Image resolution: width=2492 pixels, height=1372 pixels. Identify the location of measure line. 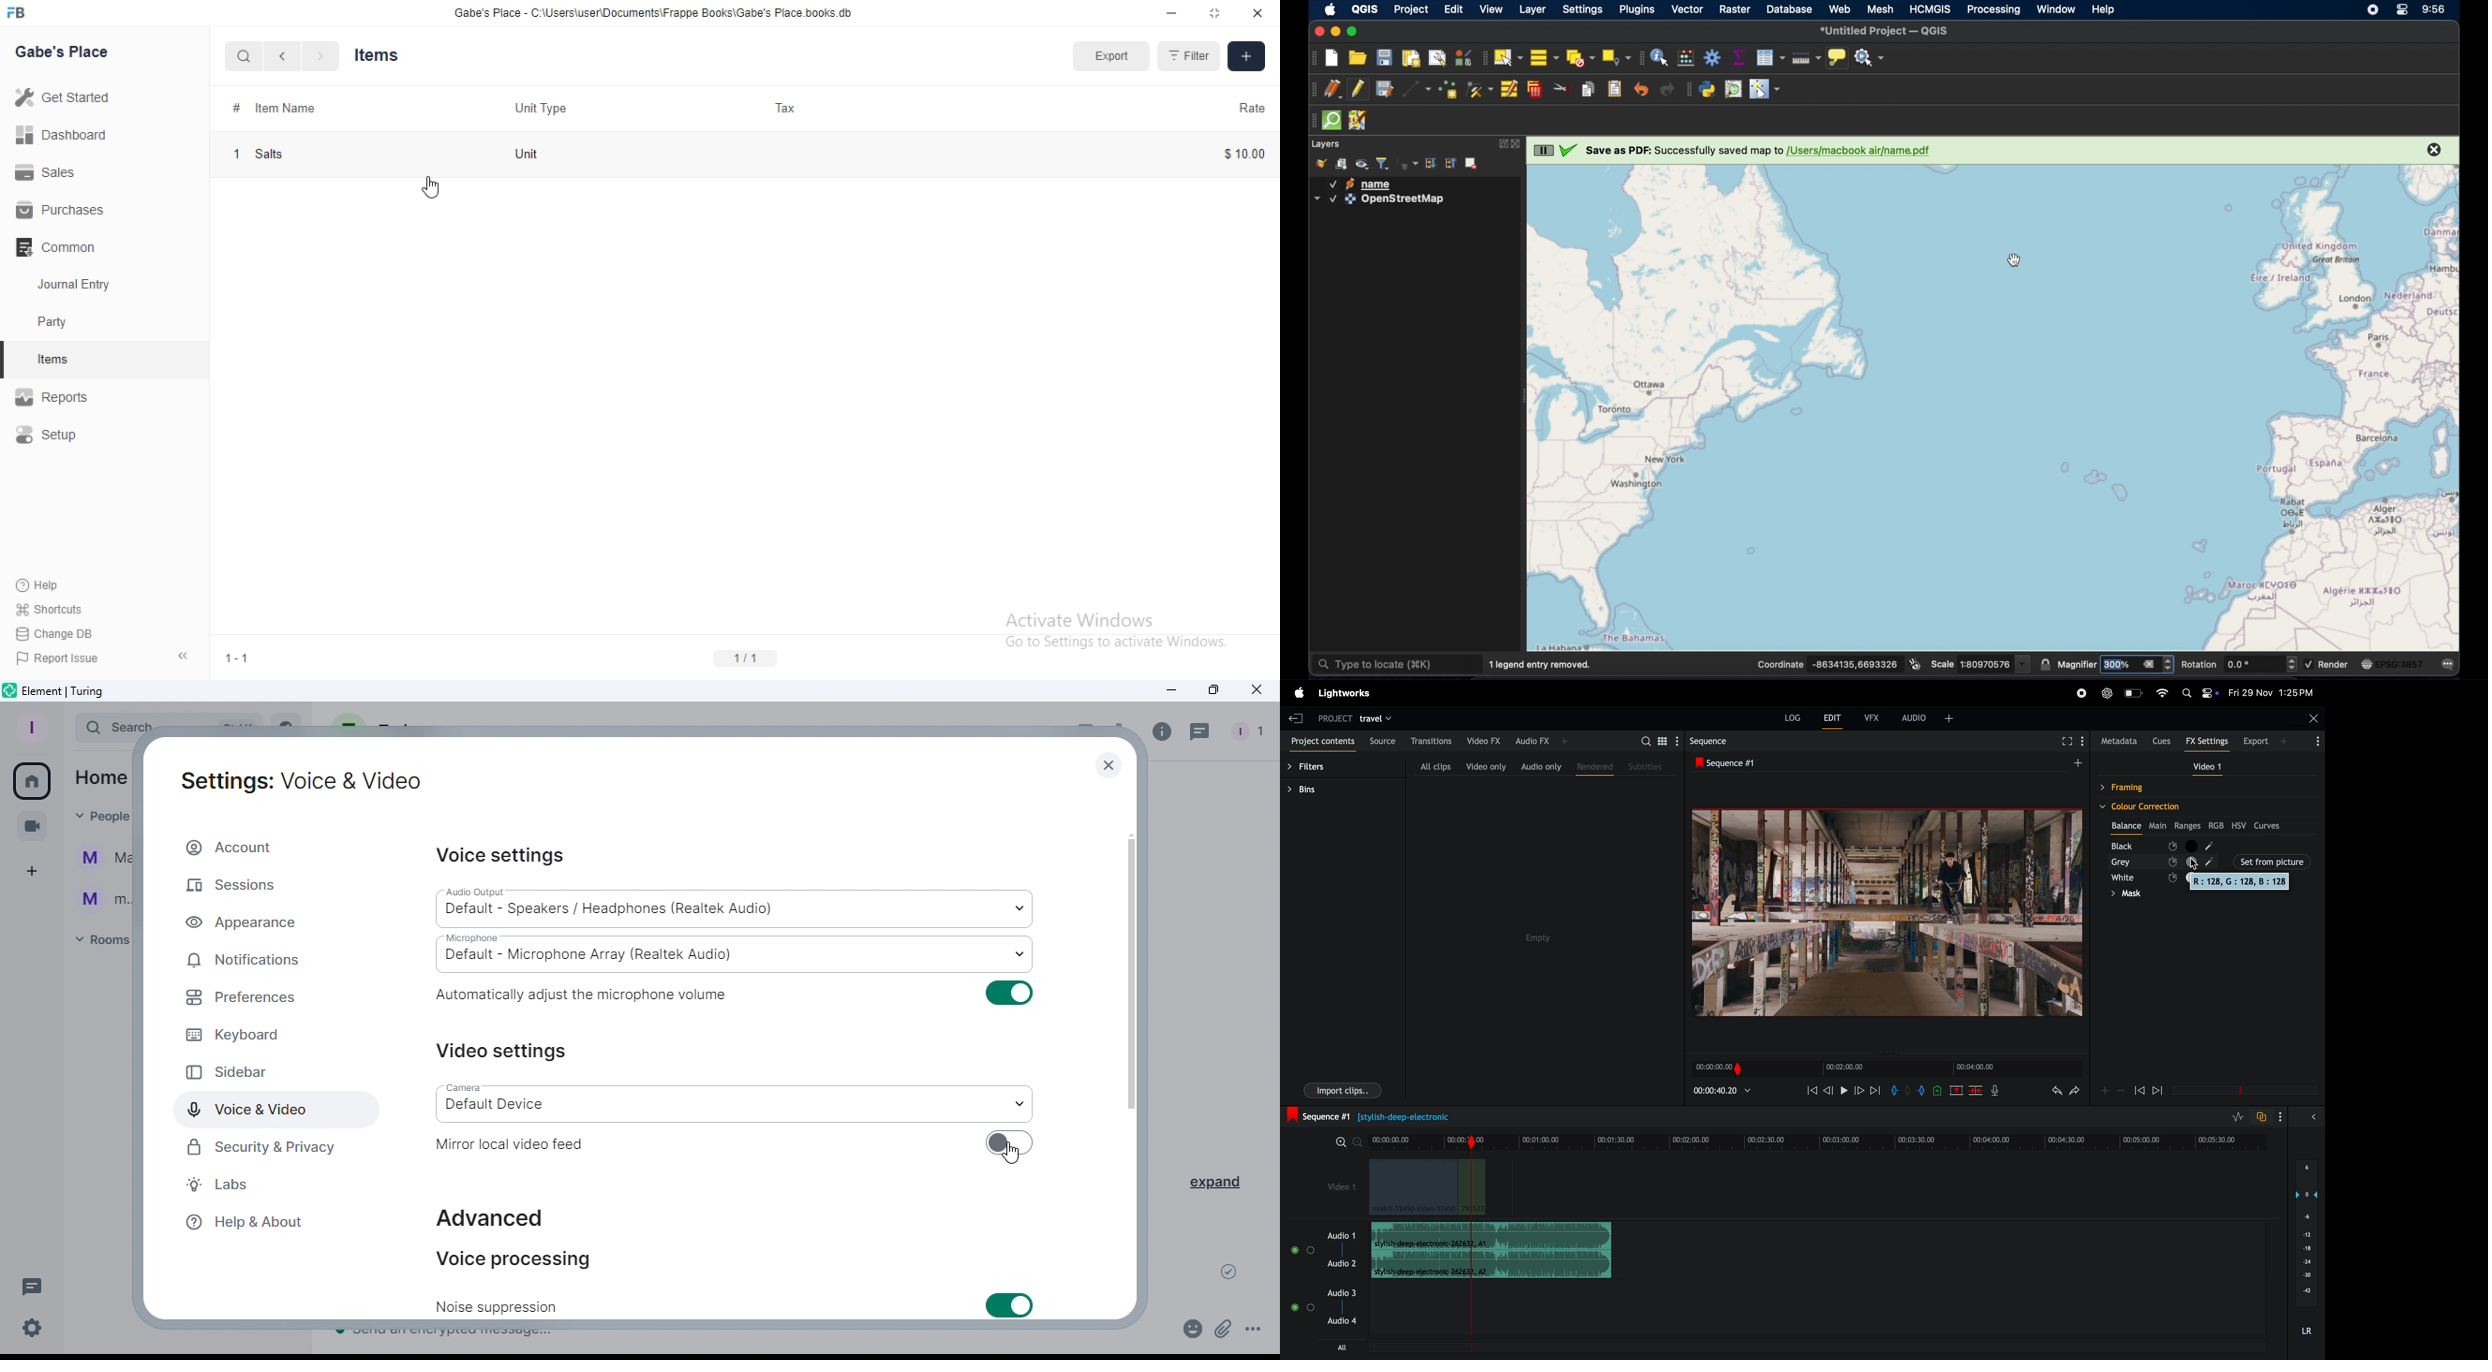
(1807, 57).